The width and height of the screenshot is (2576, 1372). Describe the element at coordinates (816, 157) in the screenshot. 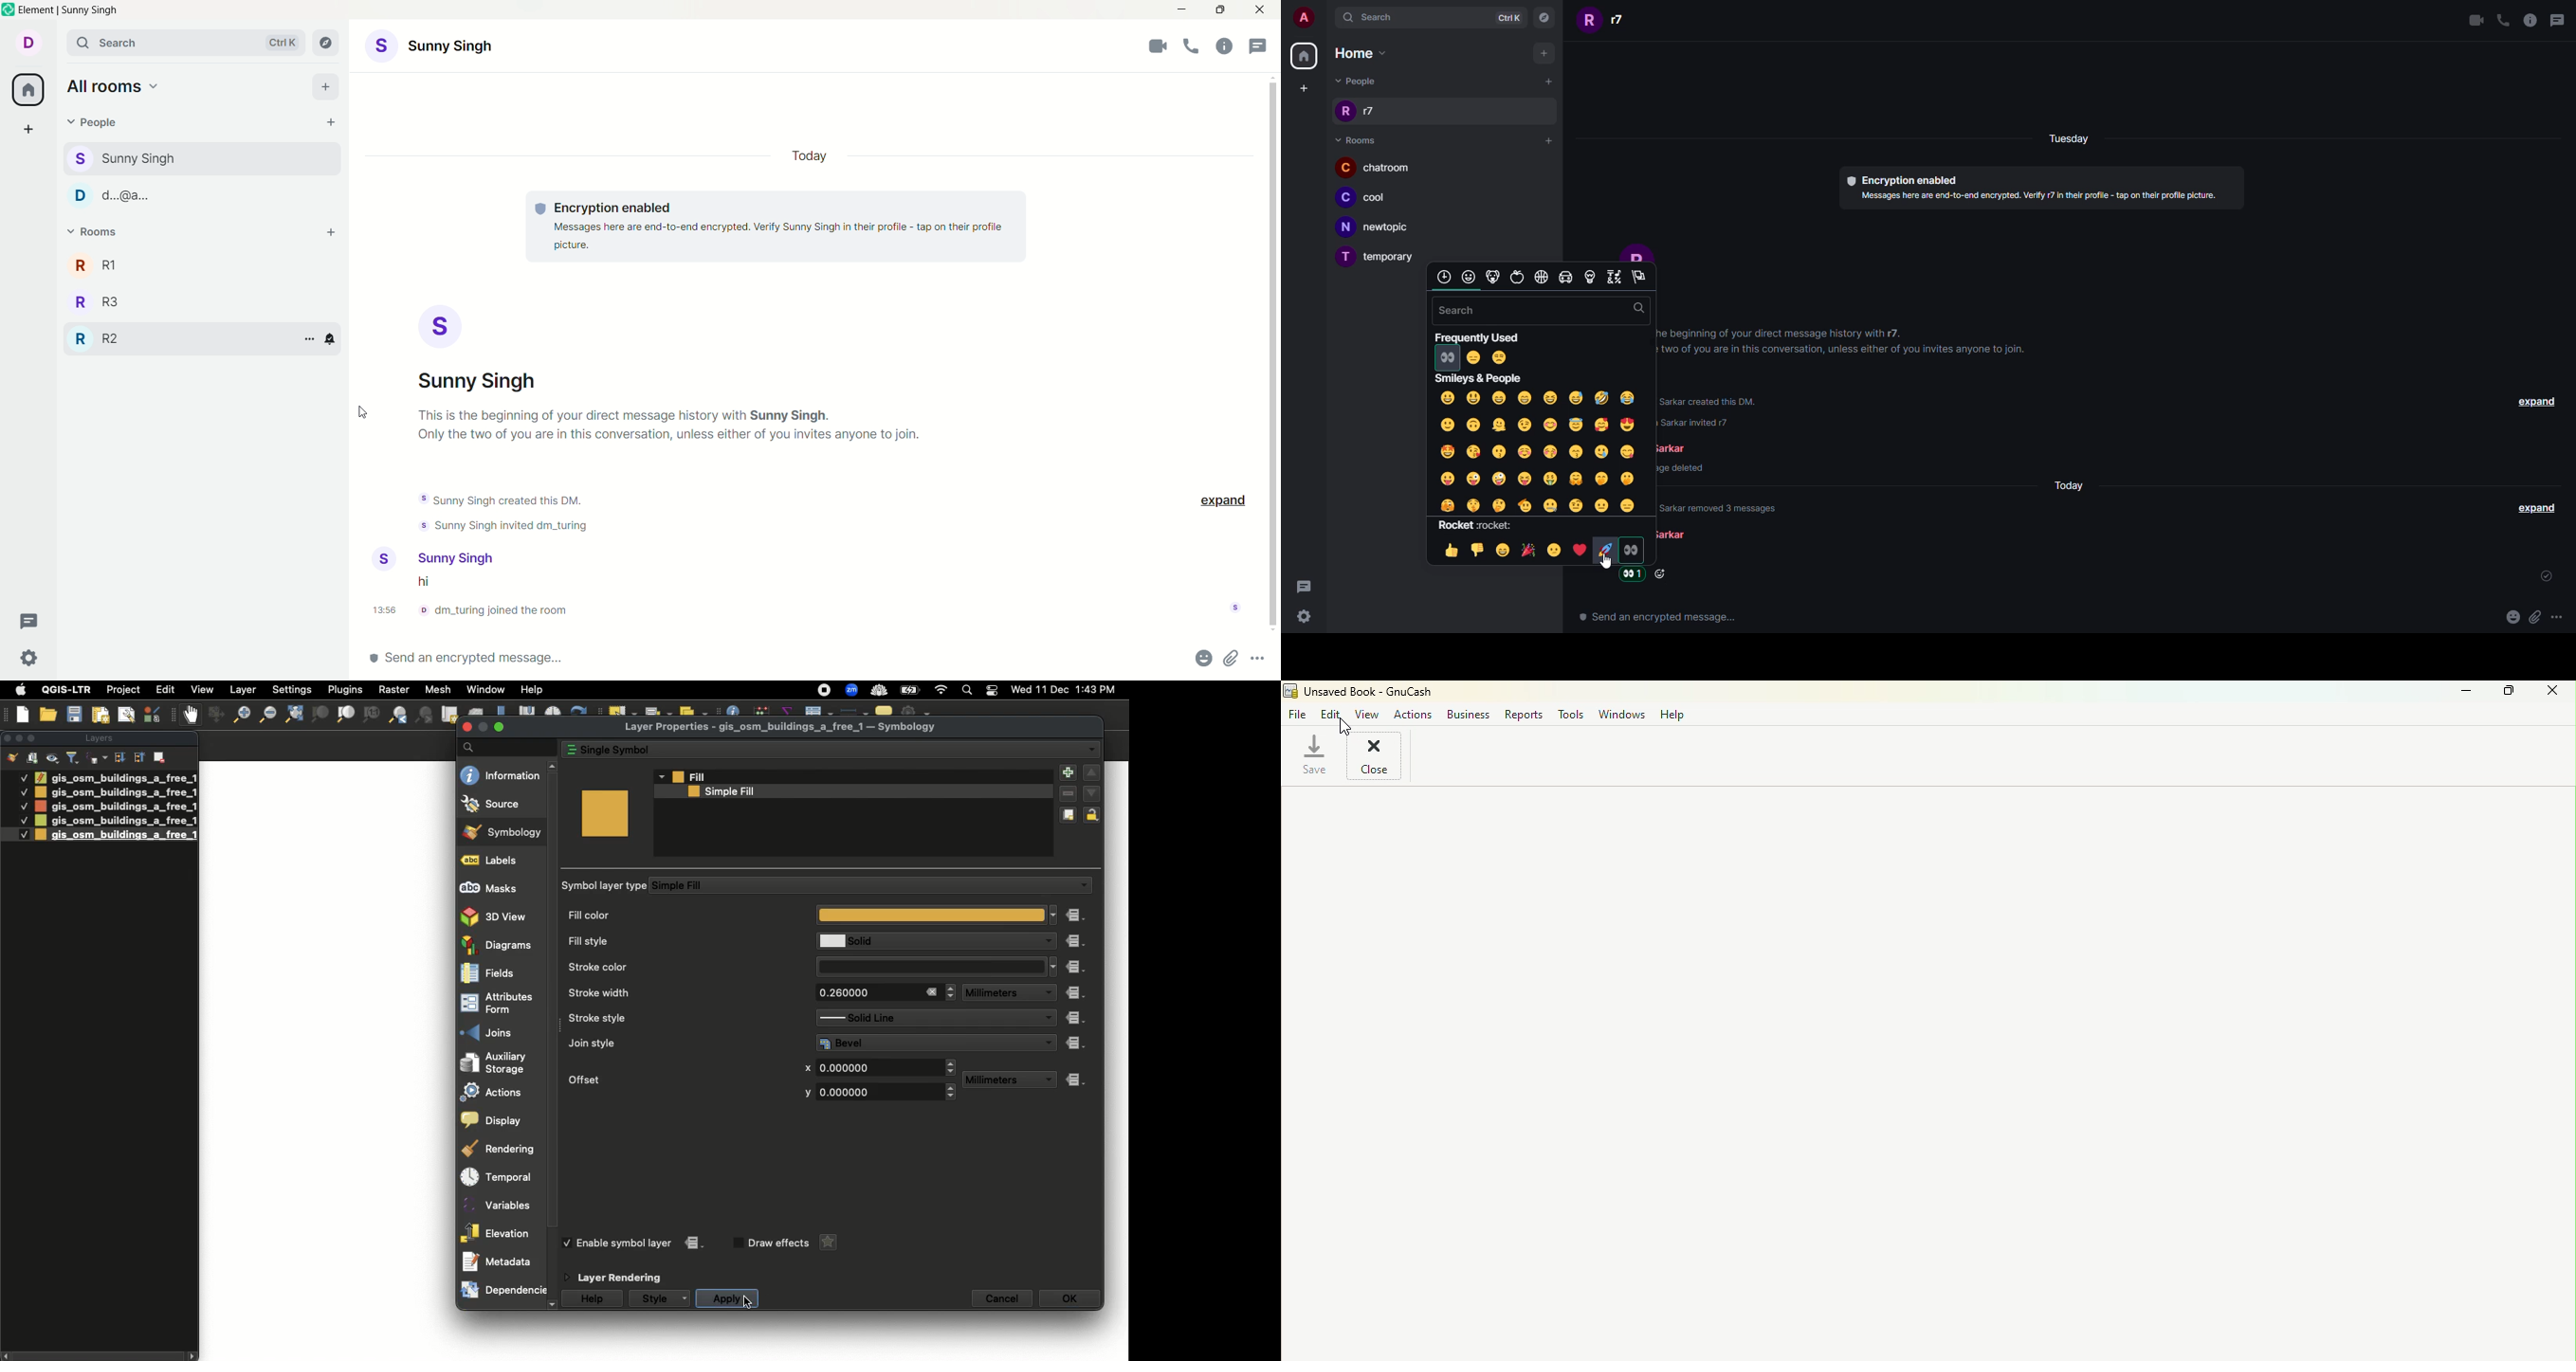

I see `today` at that location.